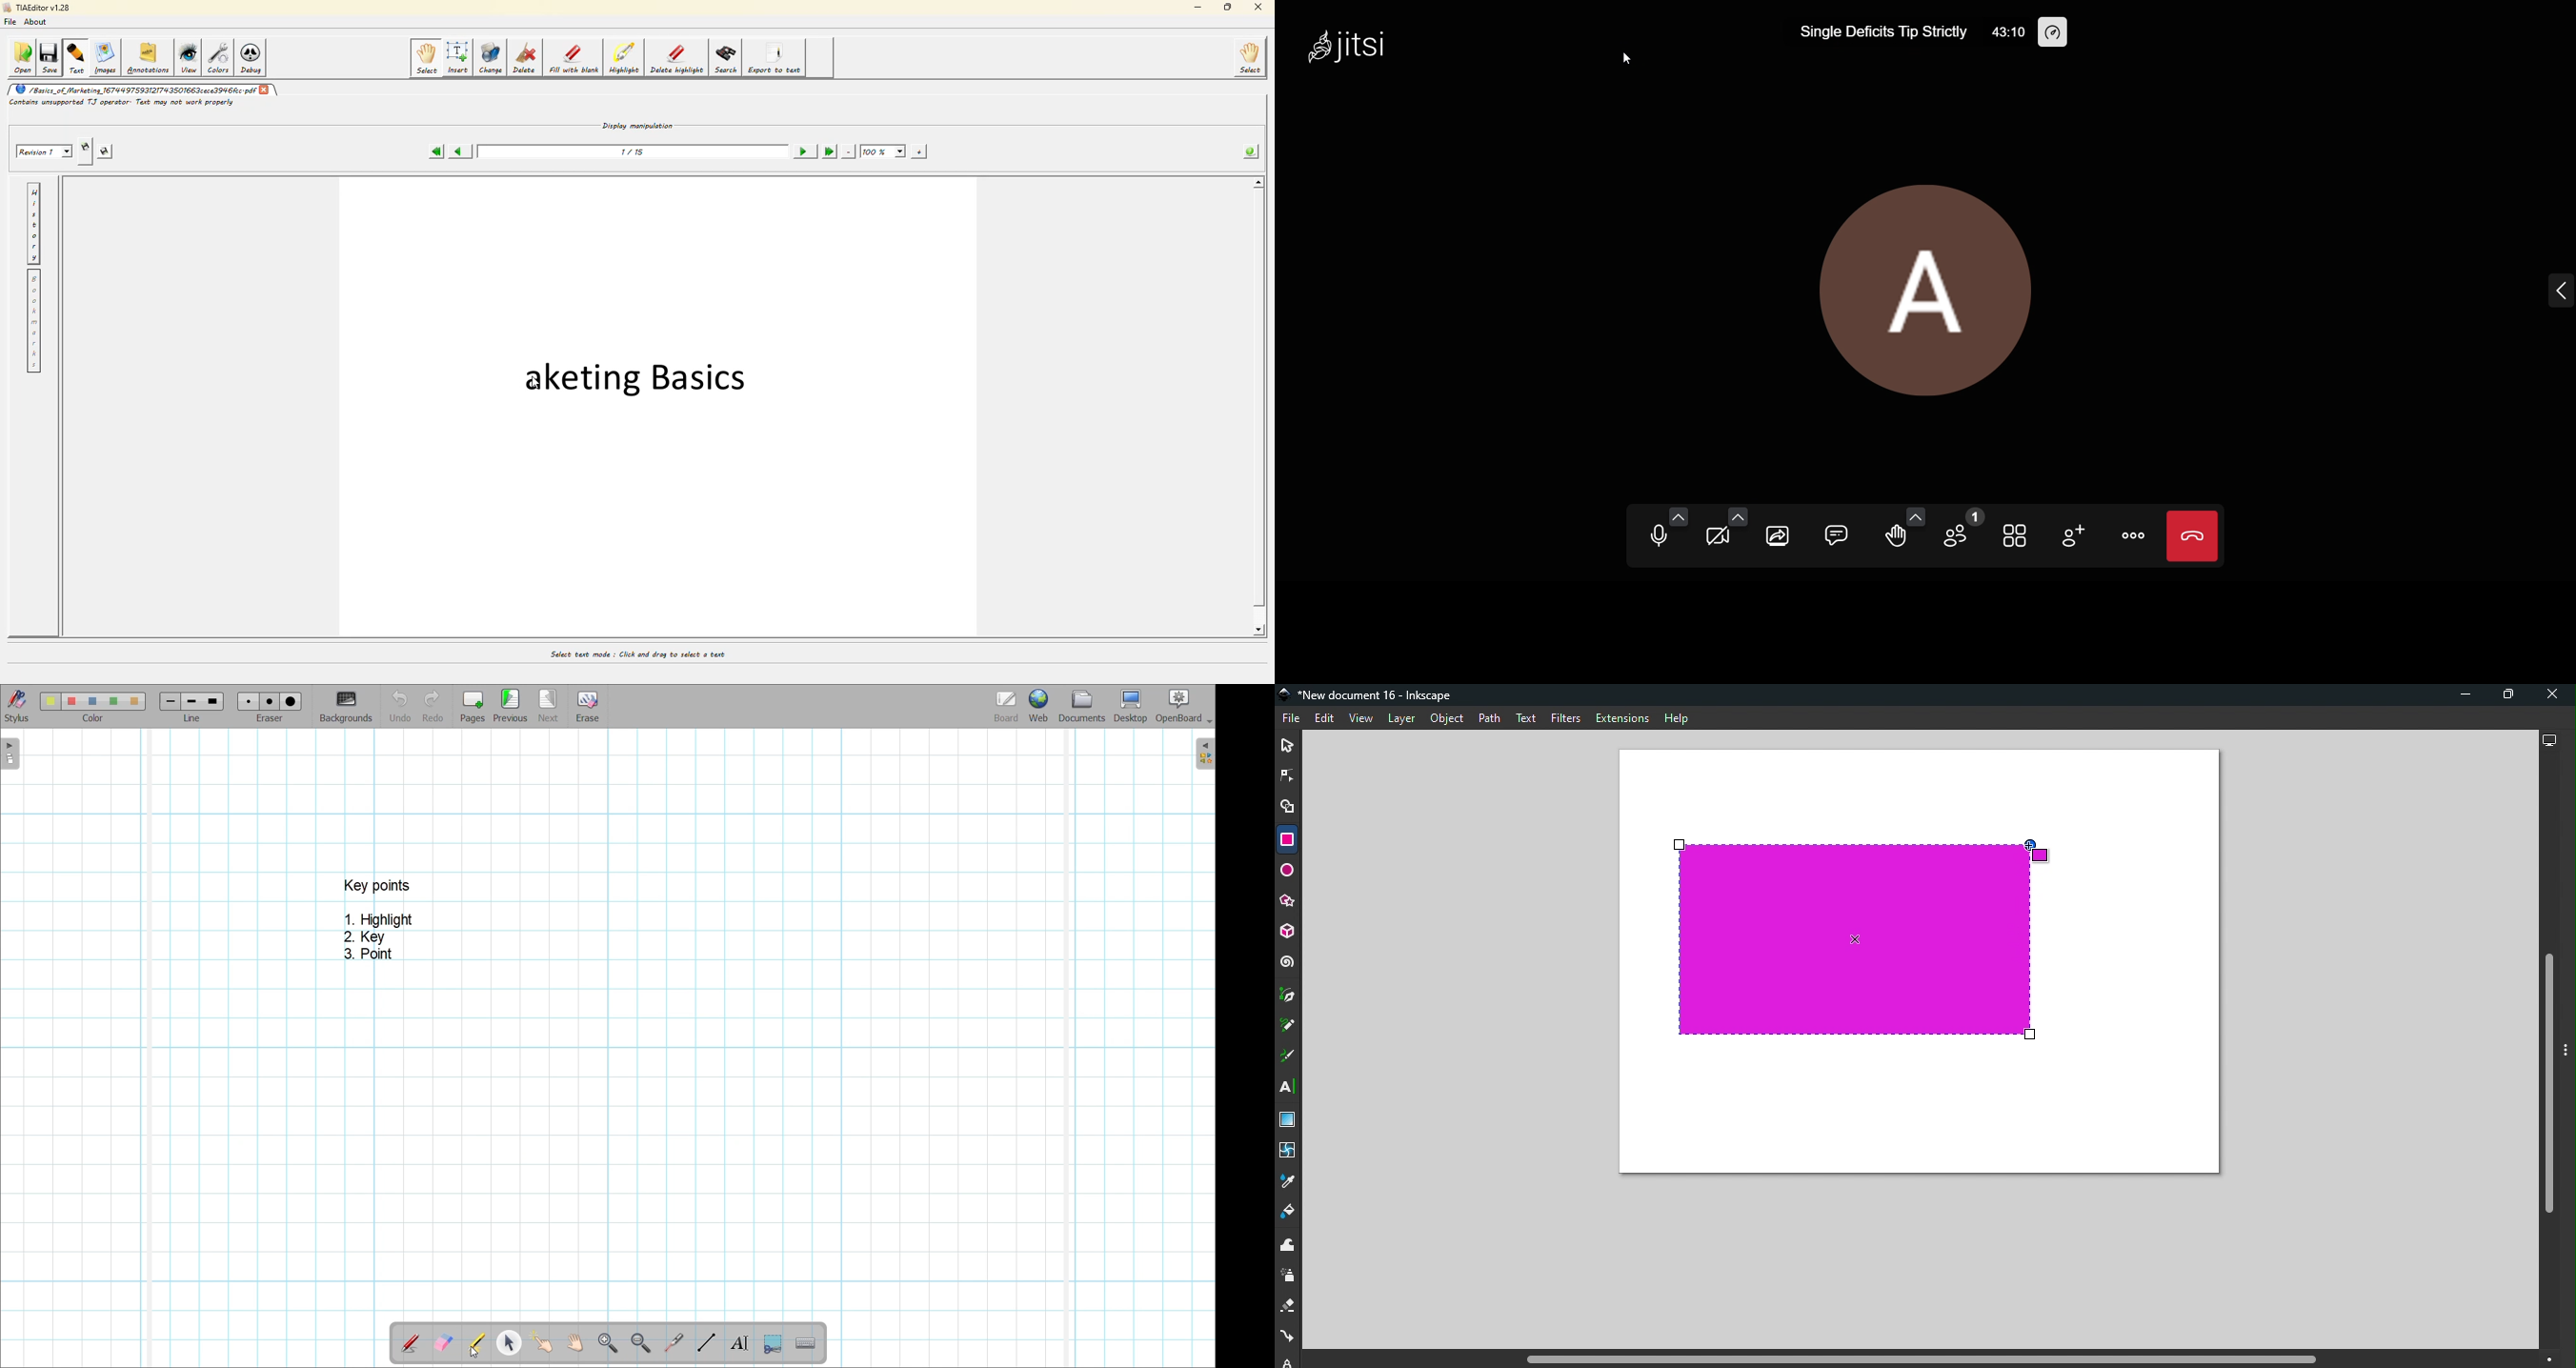 The height and width of the screenshot is (1372, 2576). I want to click on screen share, so click(1778, 537).